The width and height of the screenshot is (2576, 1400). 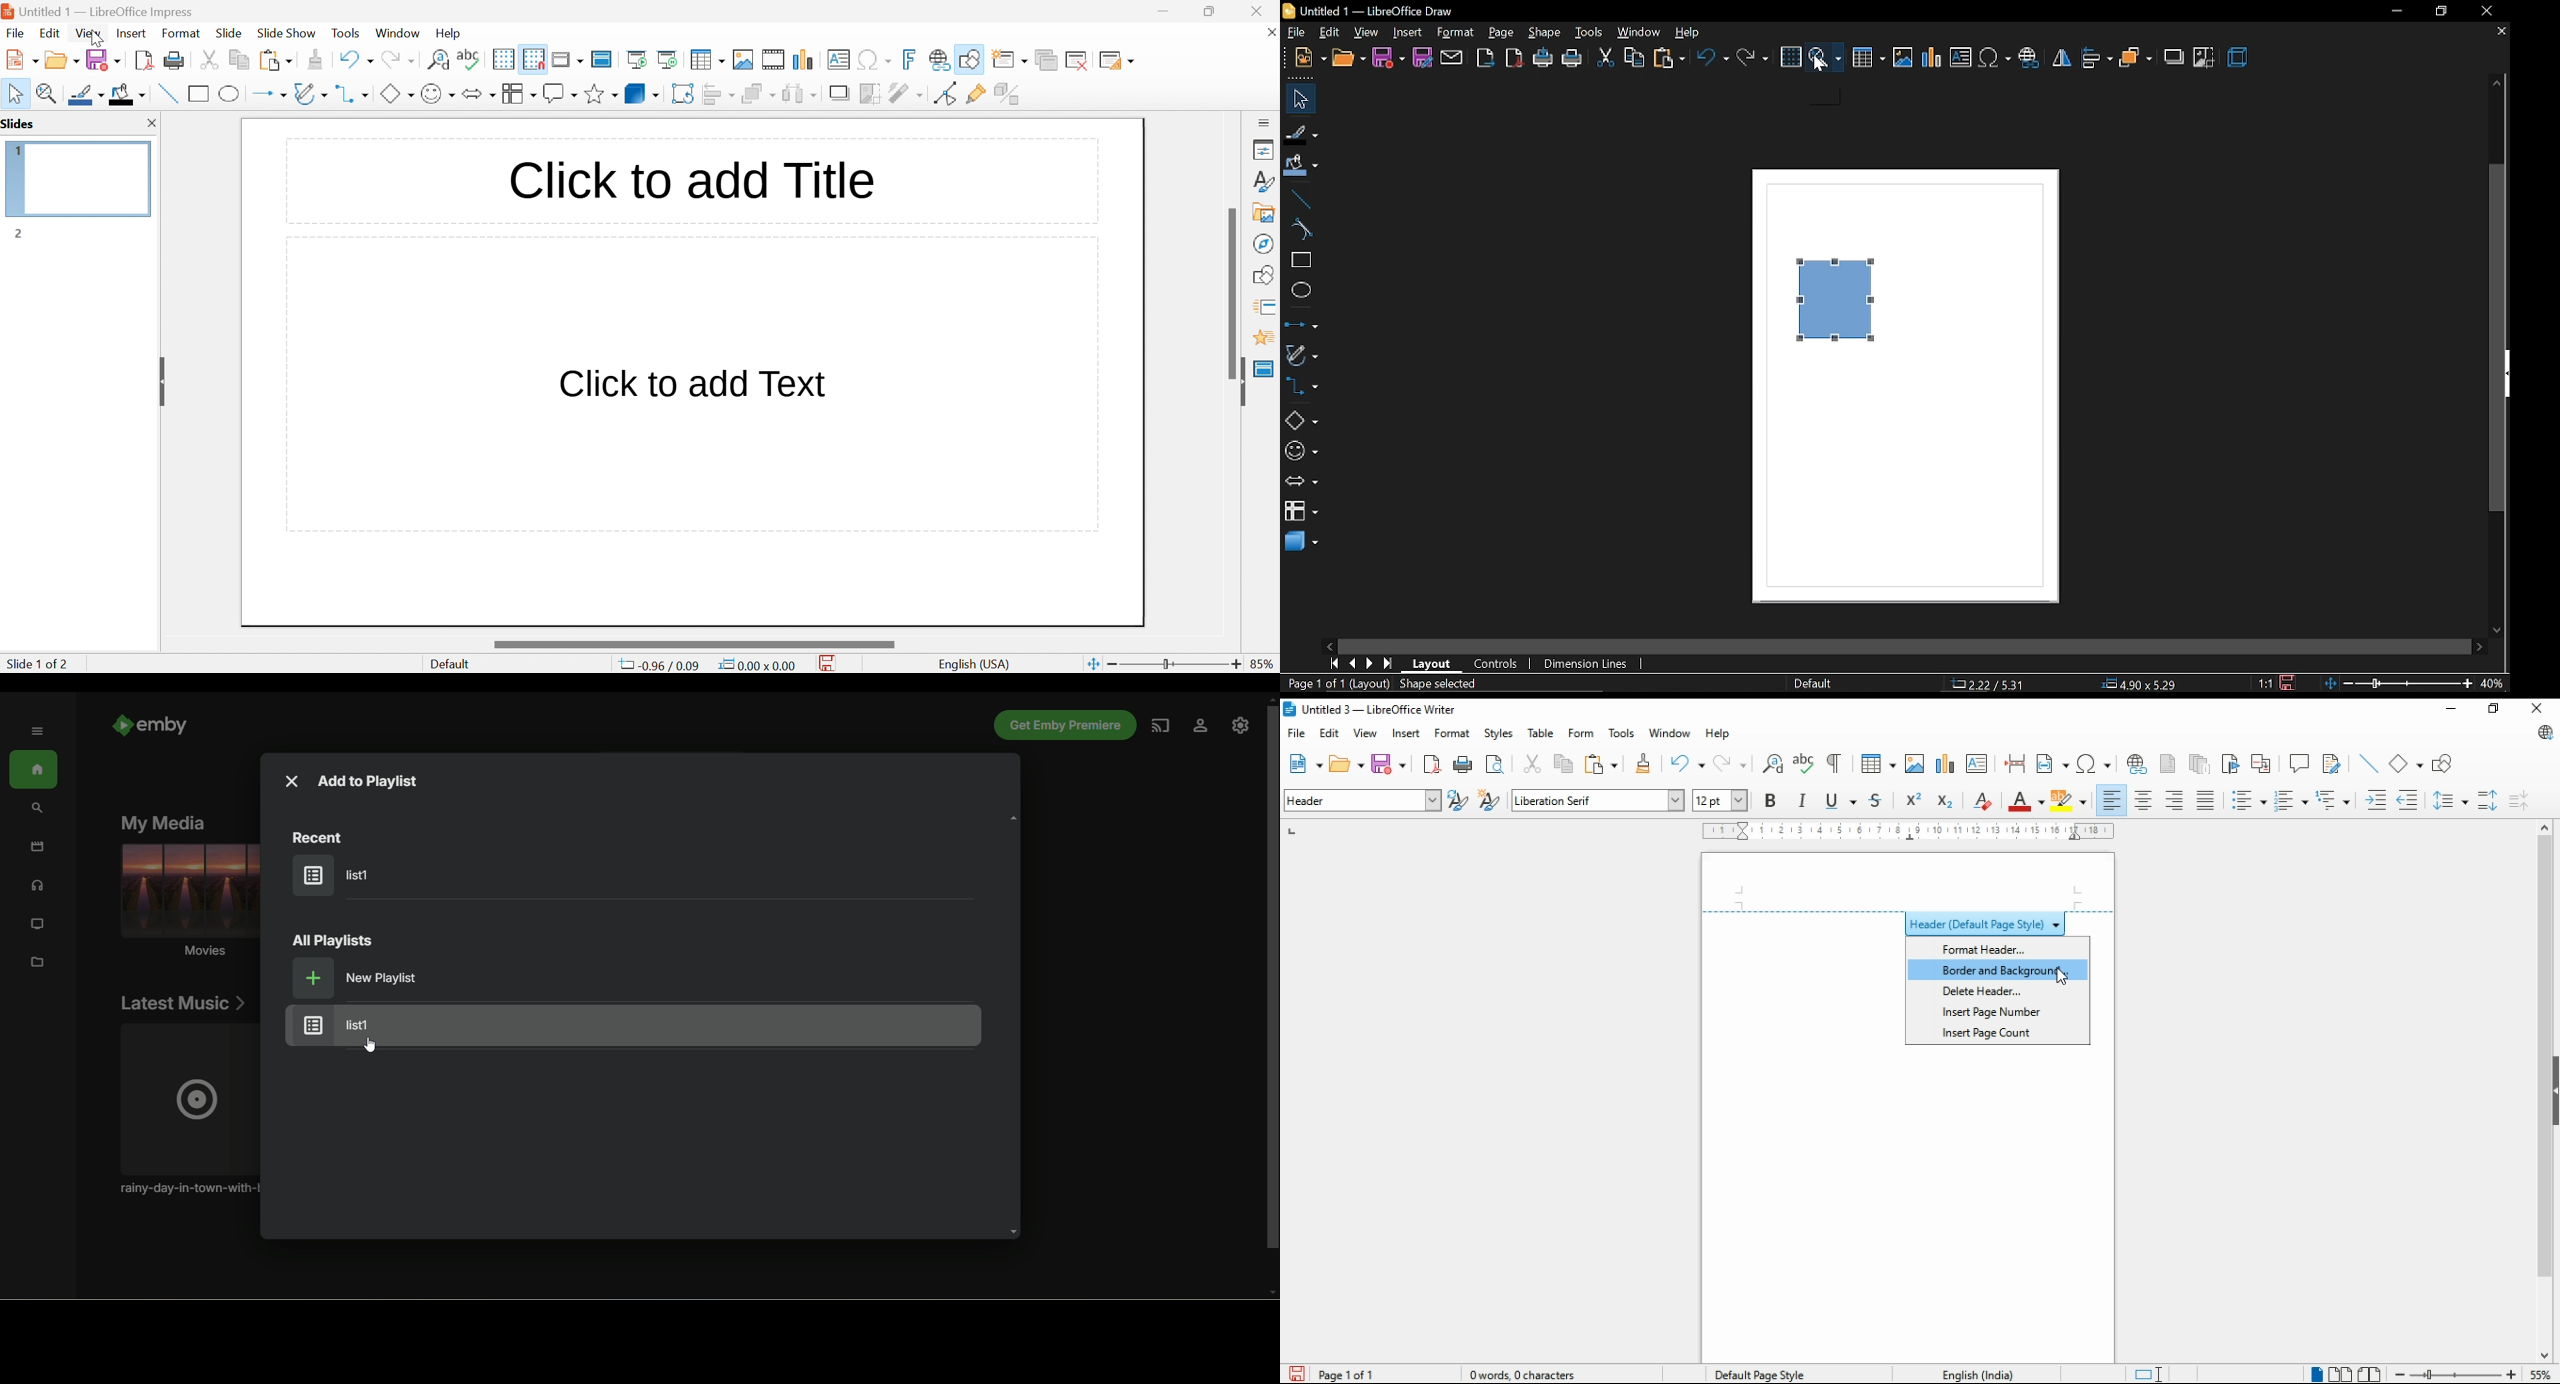 I want to click on libreoffice draw logo, so click(x=1288, y=11).